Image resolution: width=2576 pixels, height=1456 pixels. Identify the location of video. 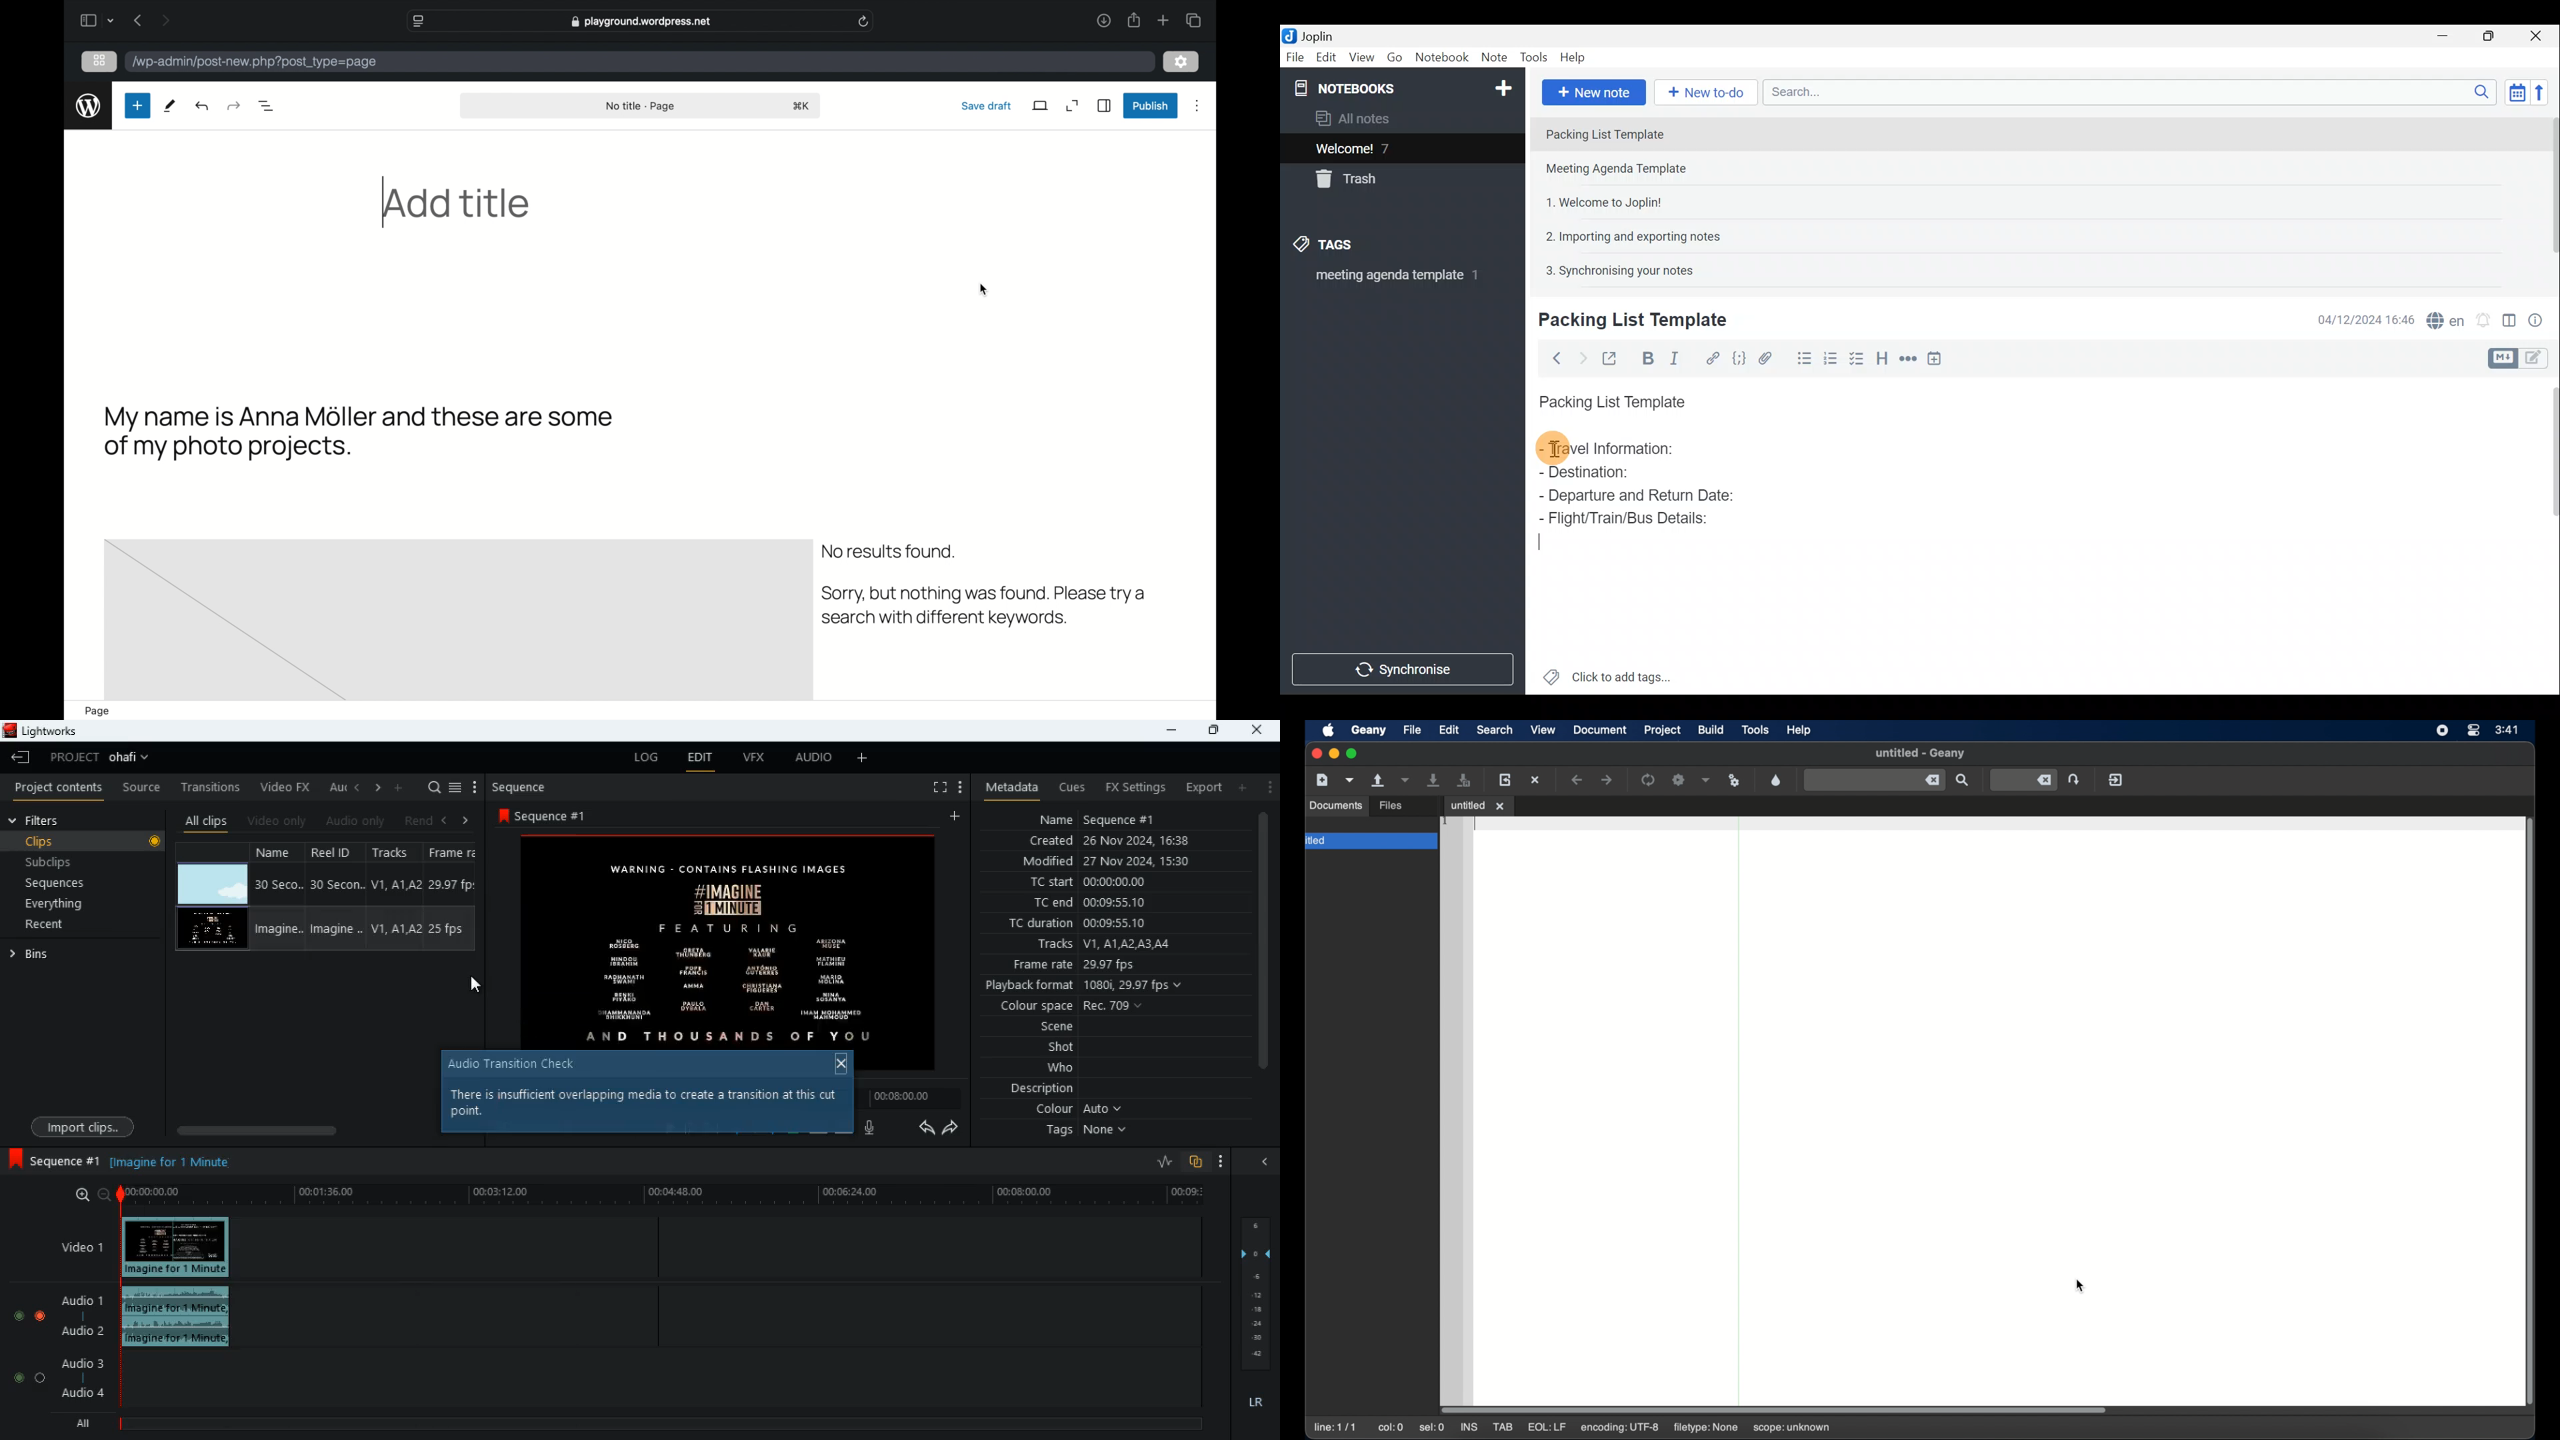
(178, 1248).